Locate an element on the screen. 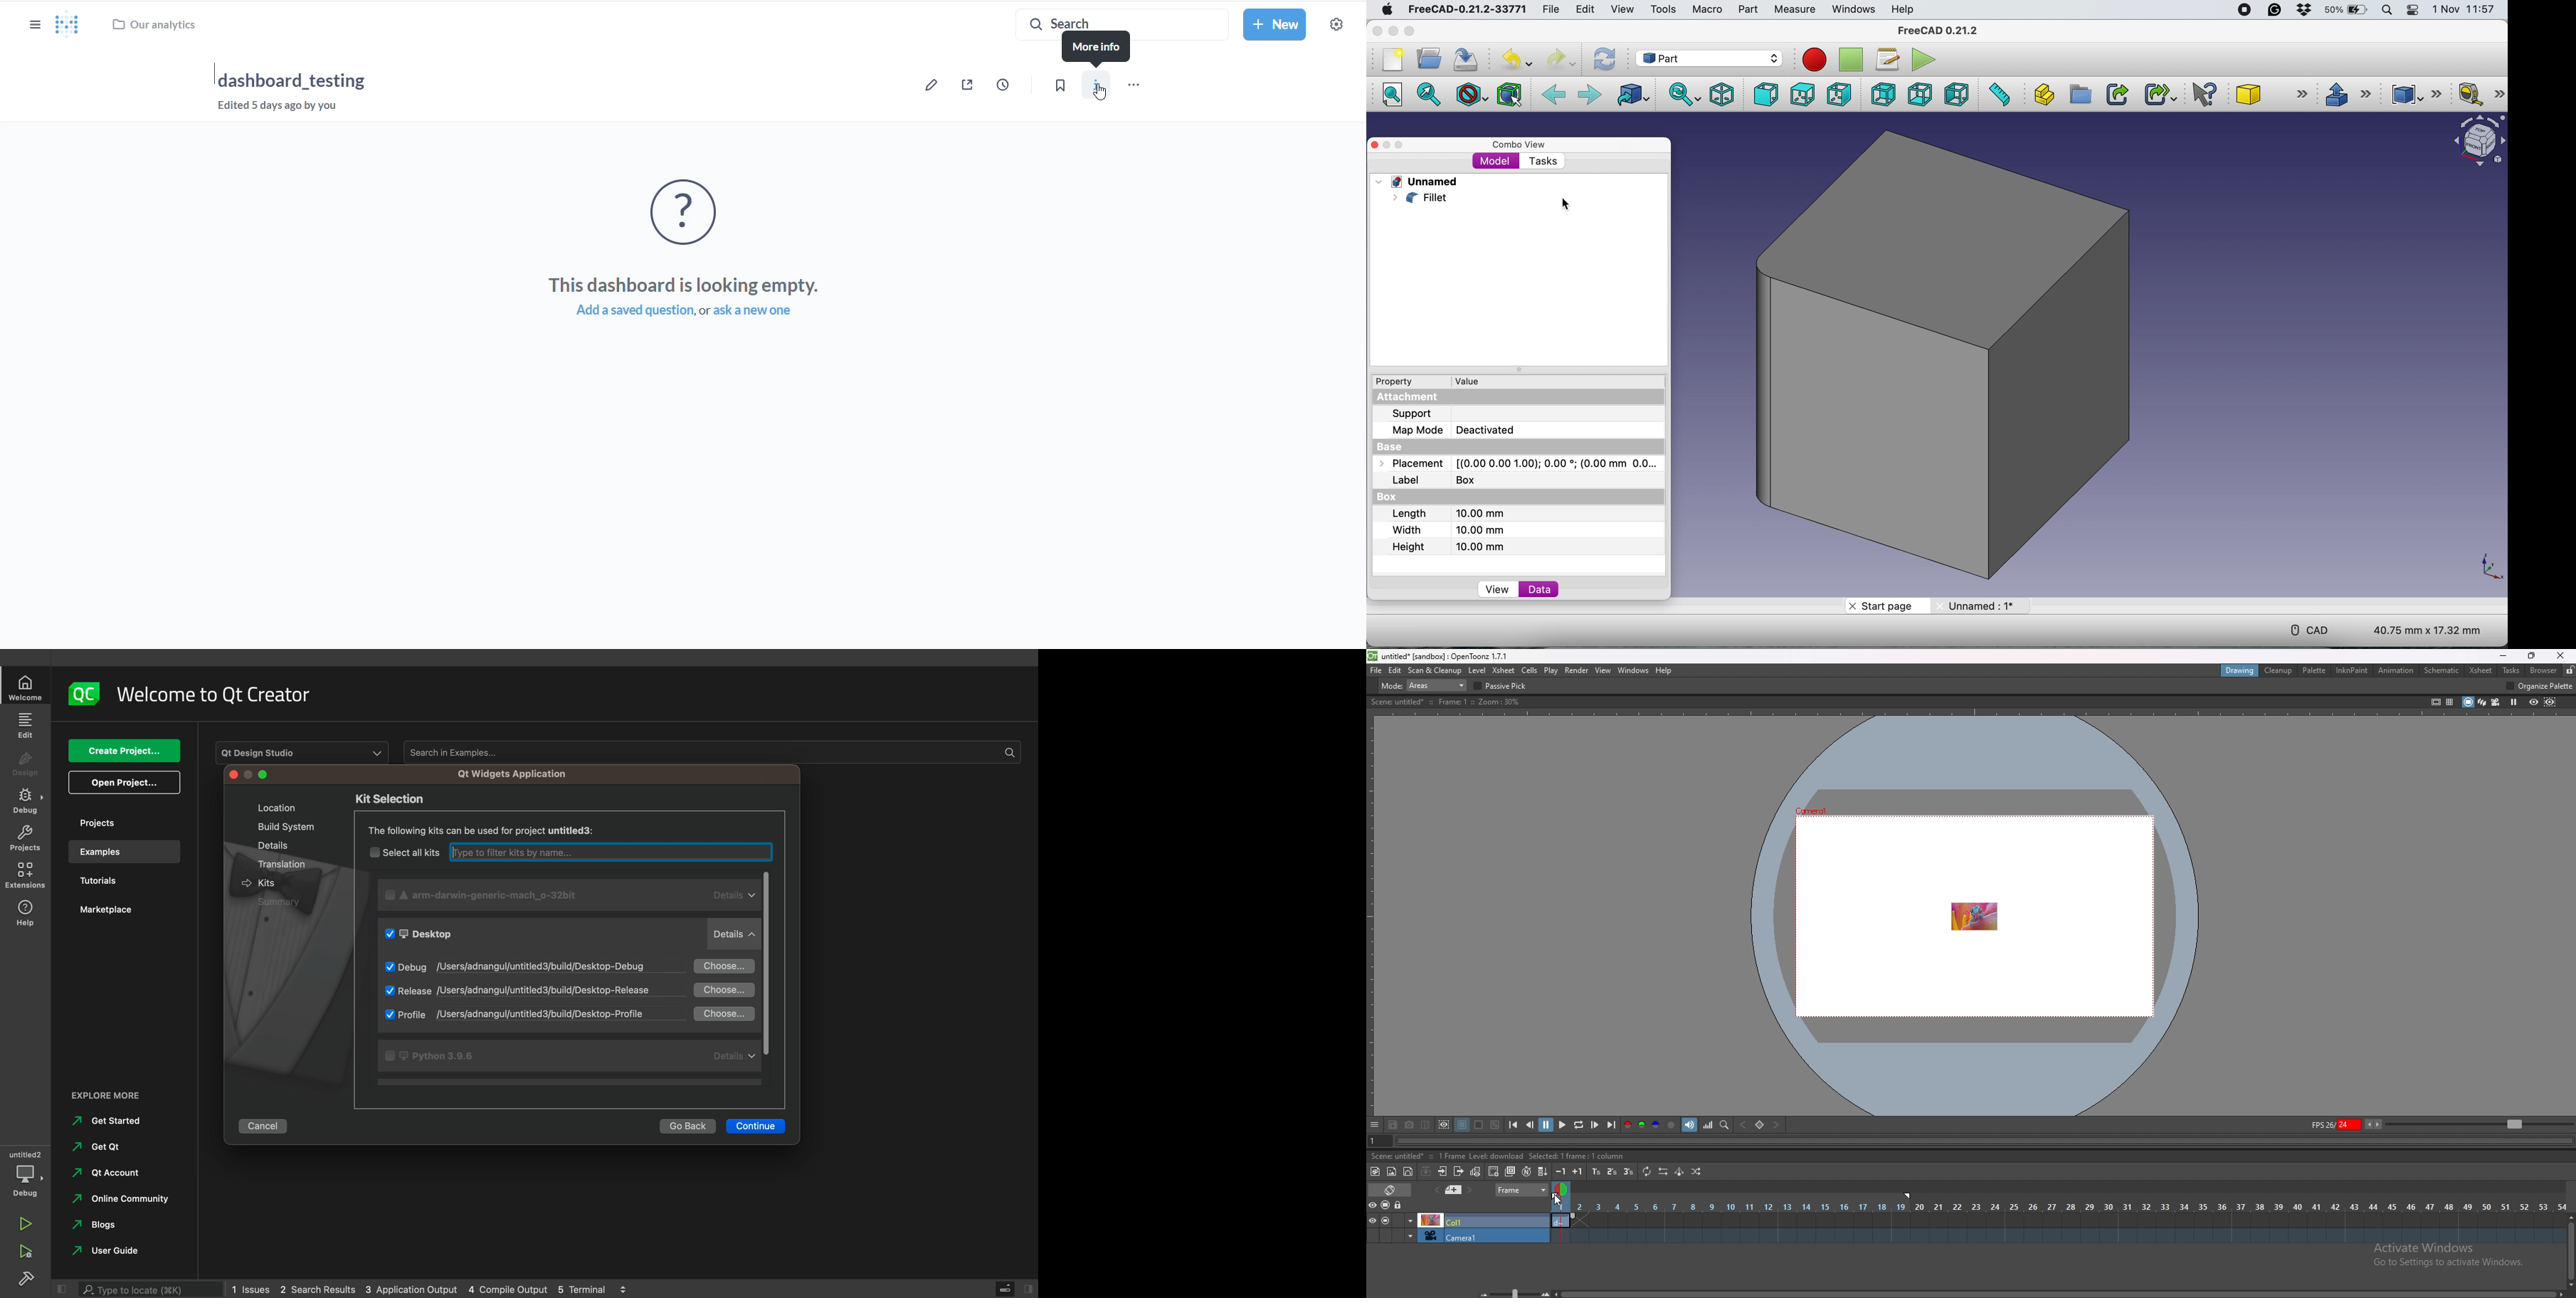  support is located at coordinates (1417, 415).